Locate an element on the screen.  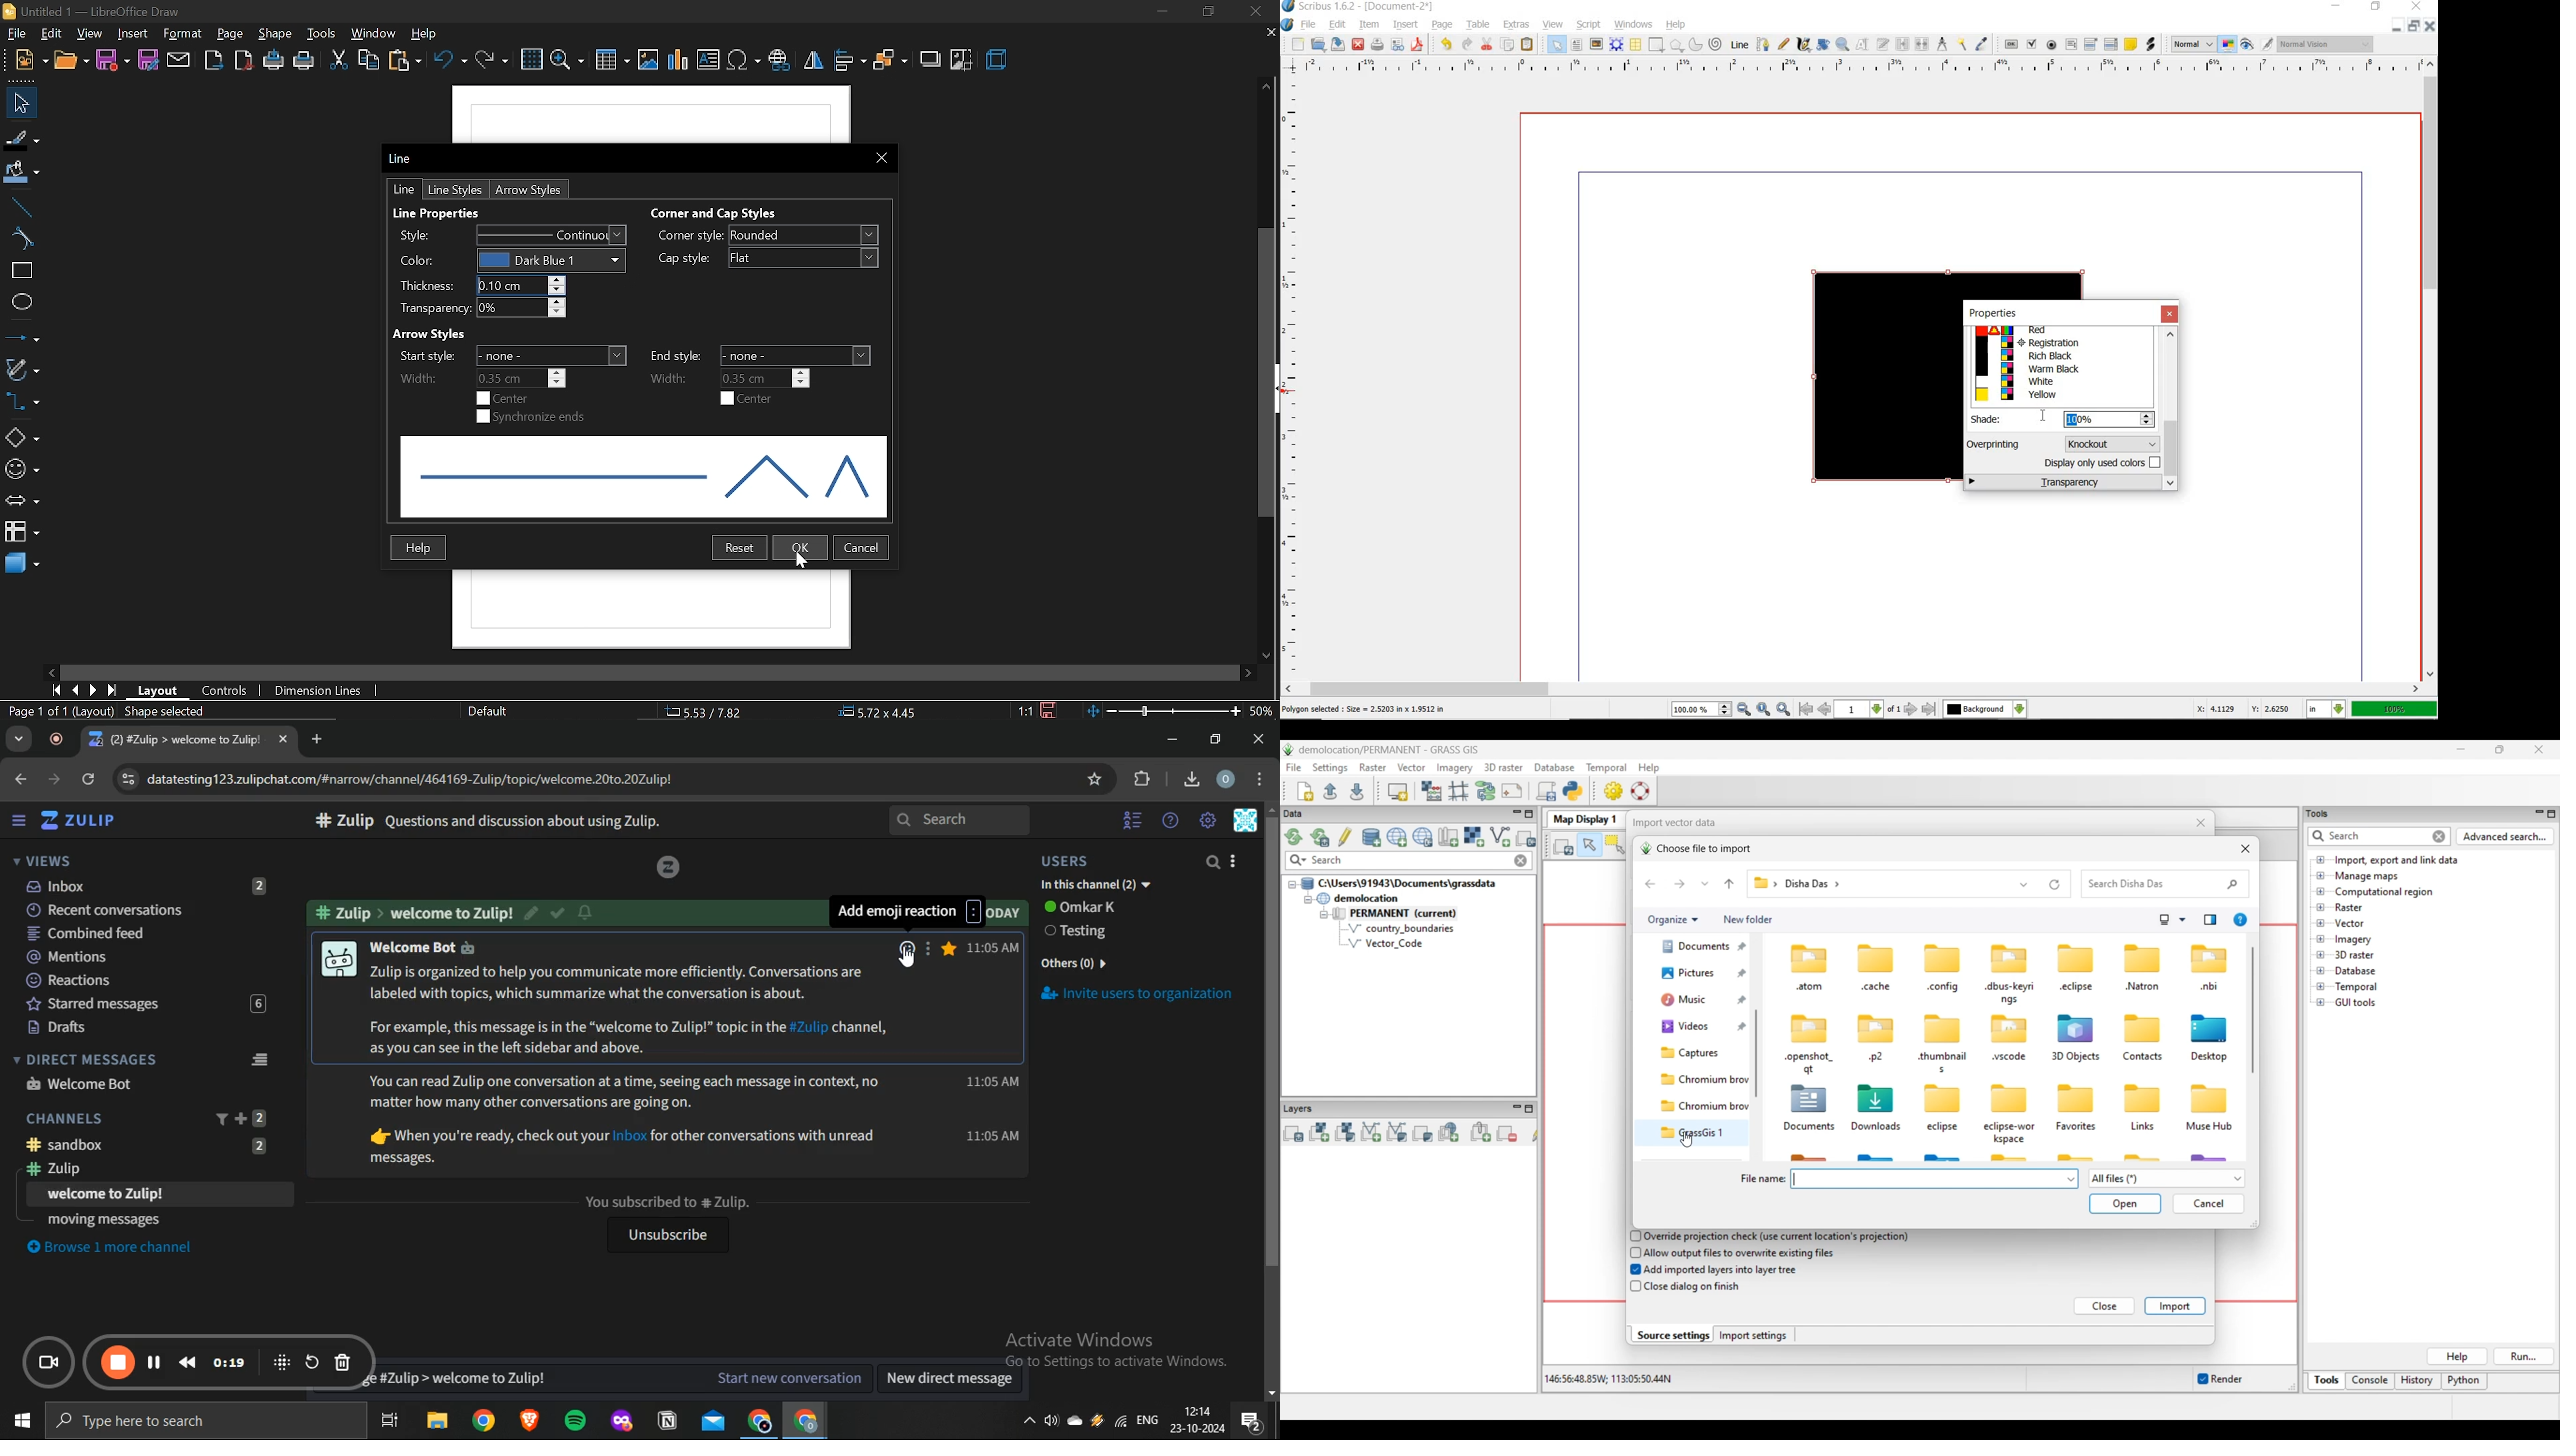
hide user list menu is located at coordinates (1133, 817).